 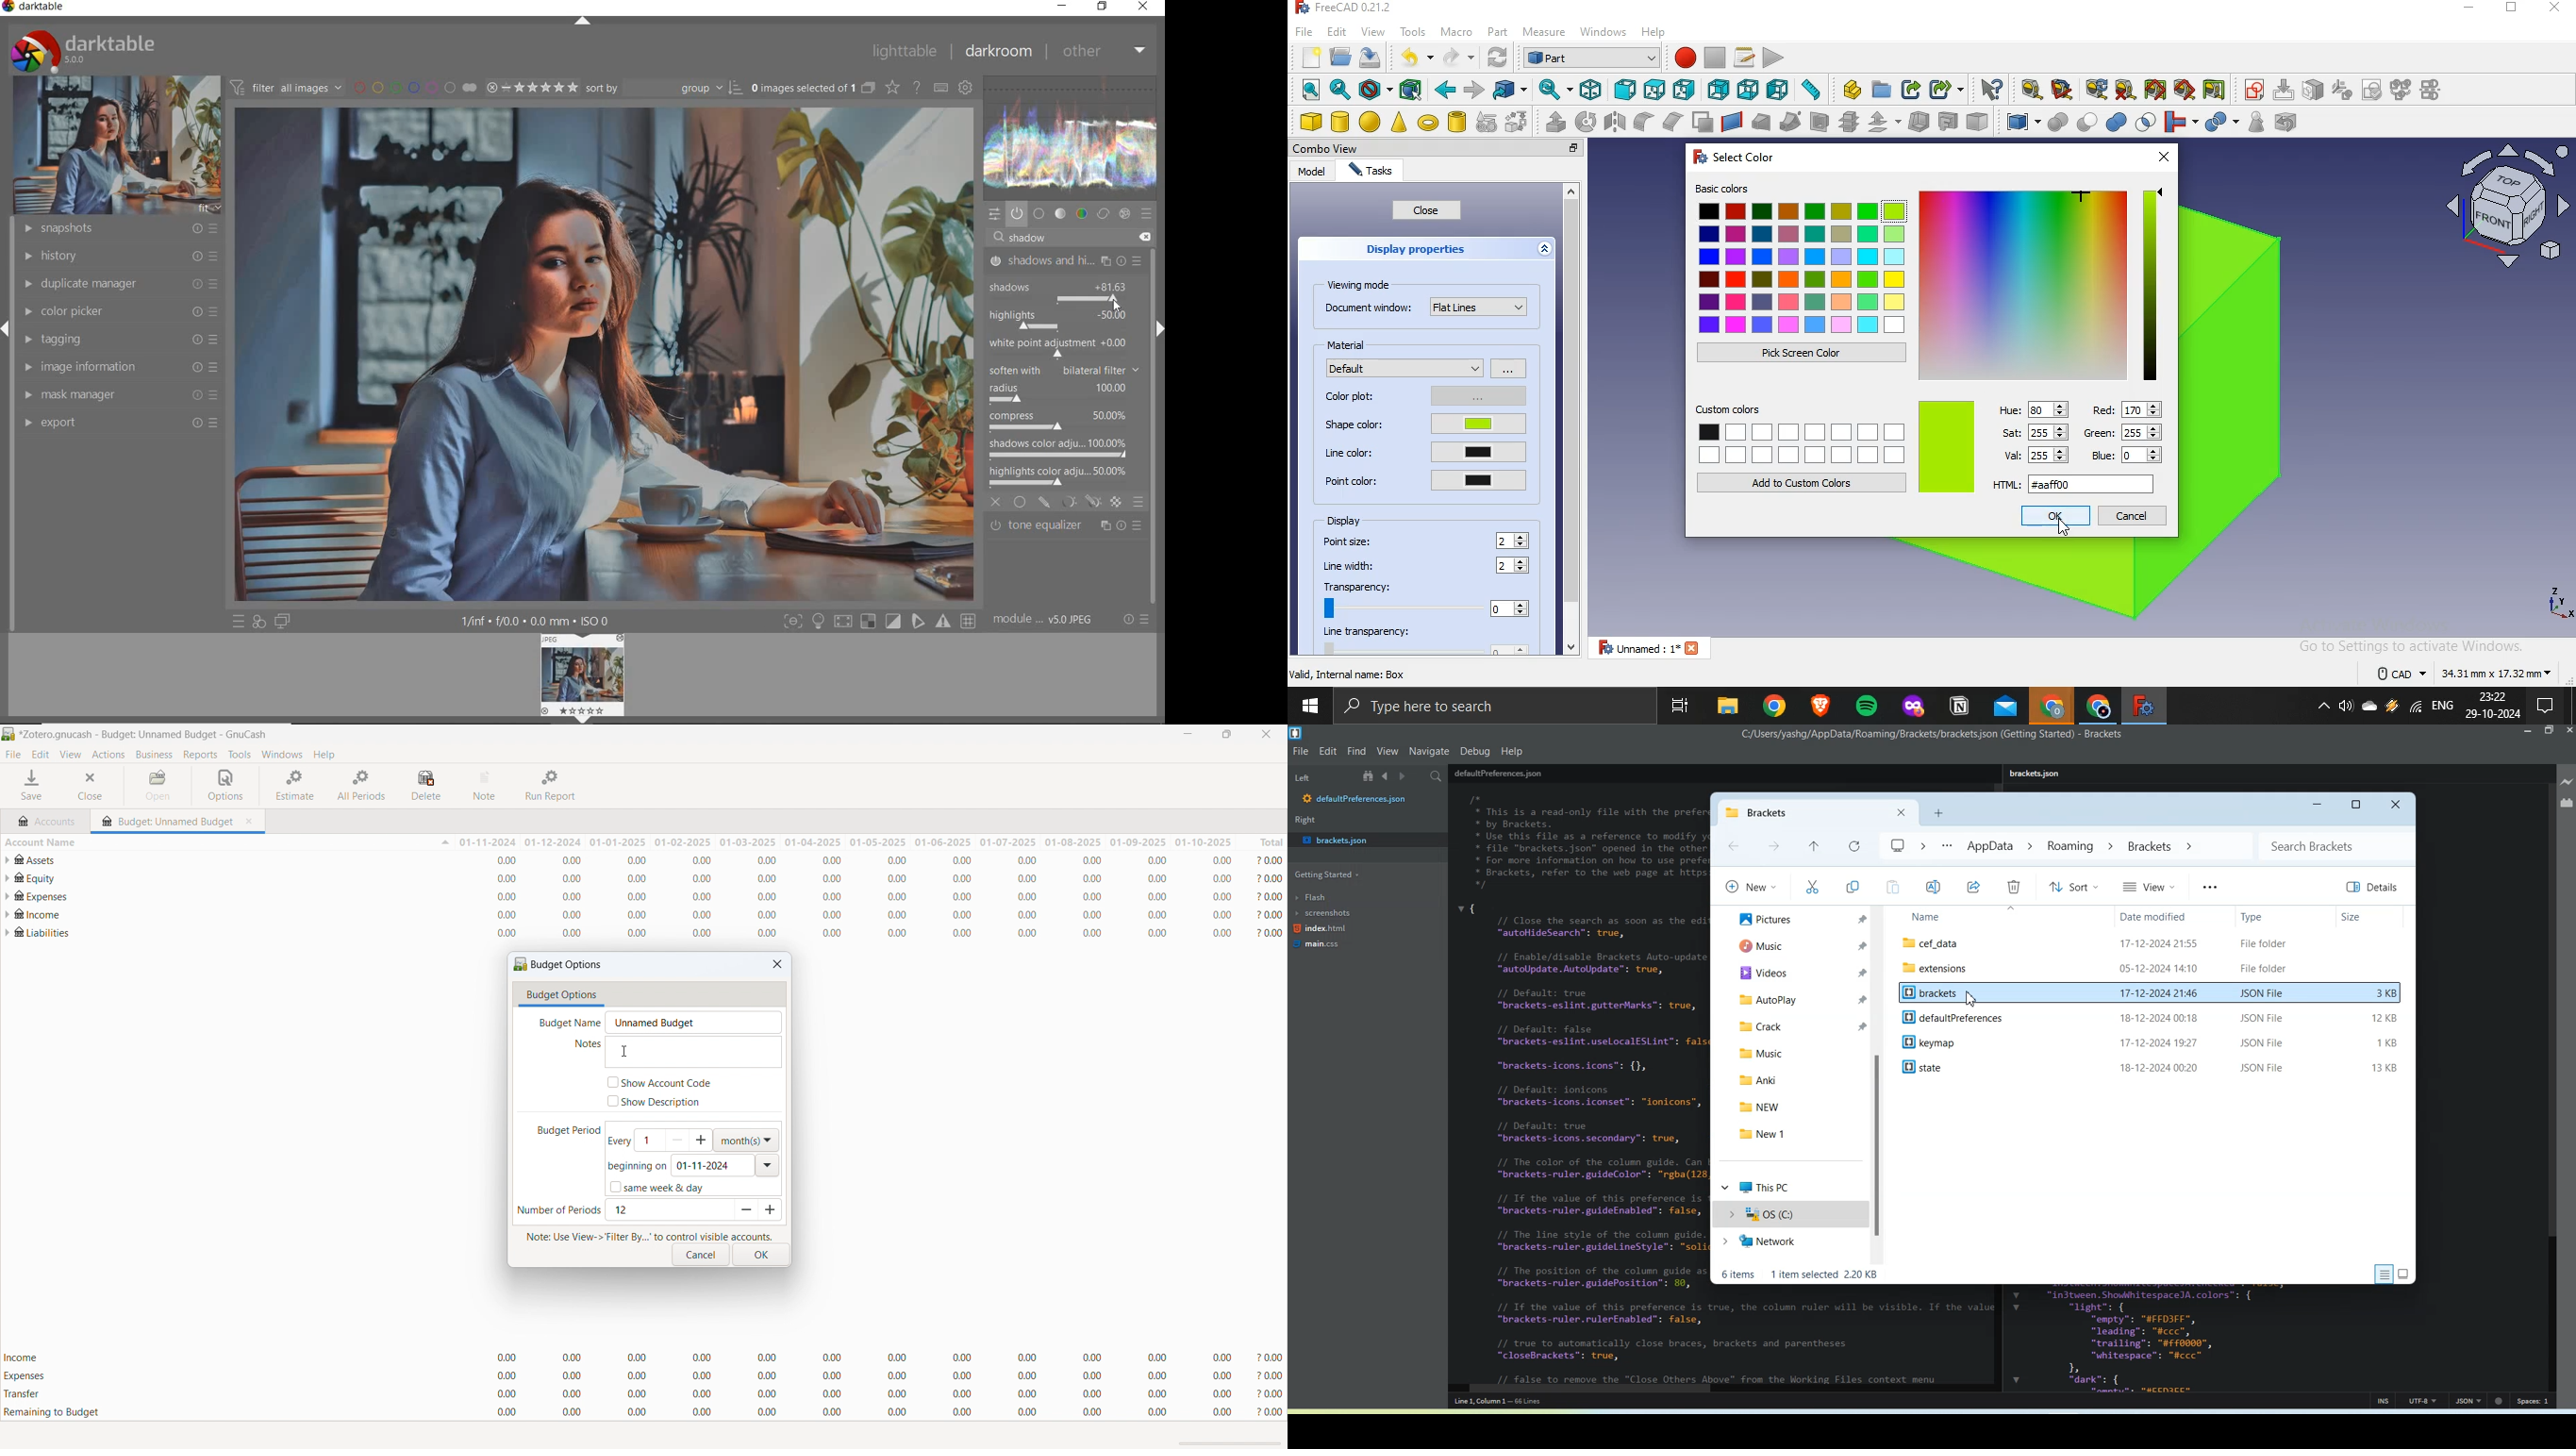 What do you see at coordinates (119, 339) in the screenshot?
I see `tagging` at bounding box center [119, 339].